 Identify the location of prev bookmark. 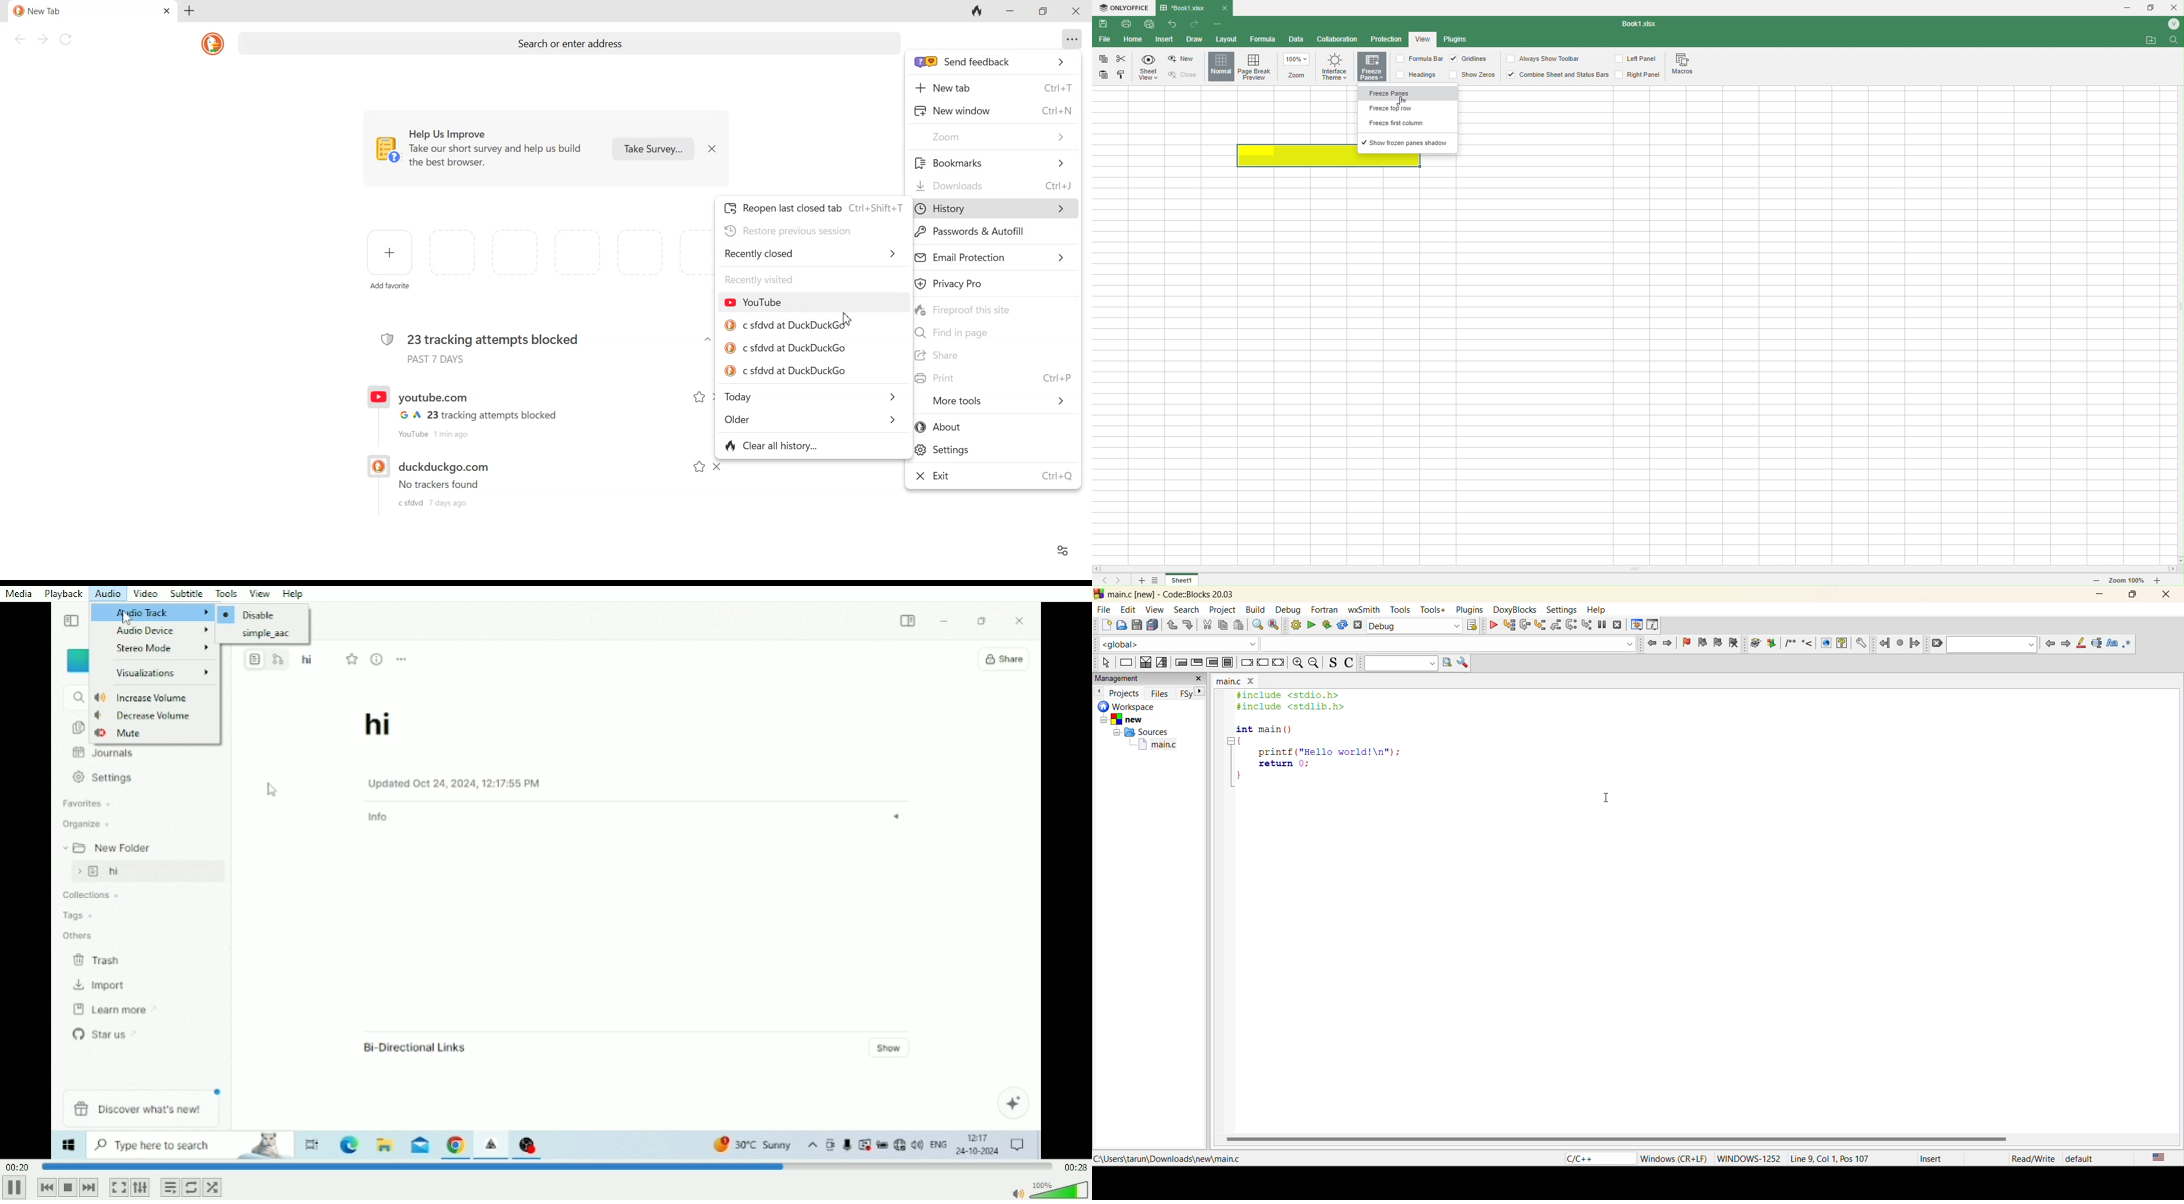
(1702, 644).